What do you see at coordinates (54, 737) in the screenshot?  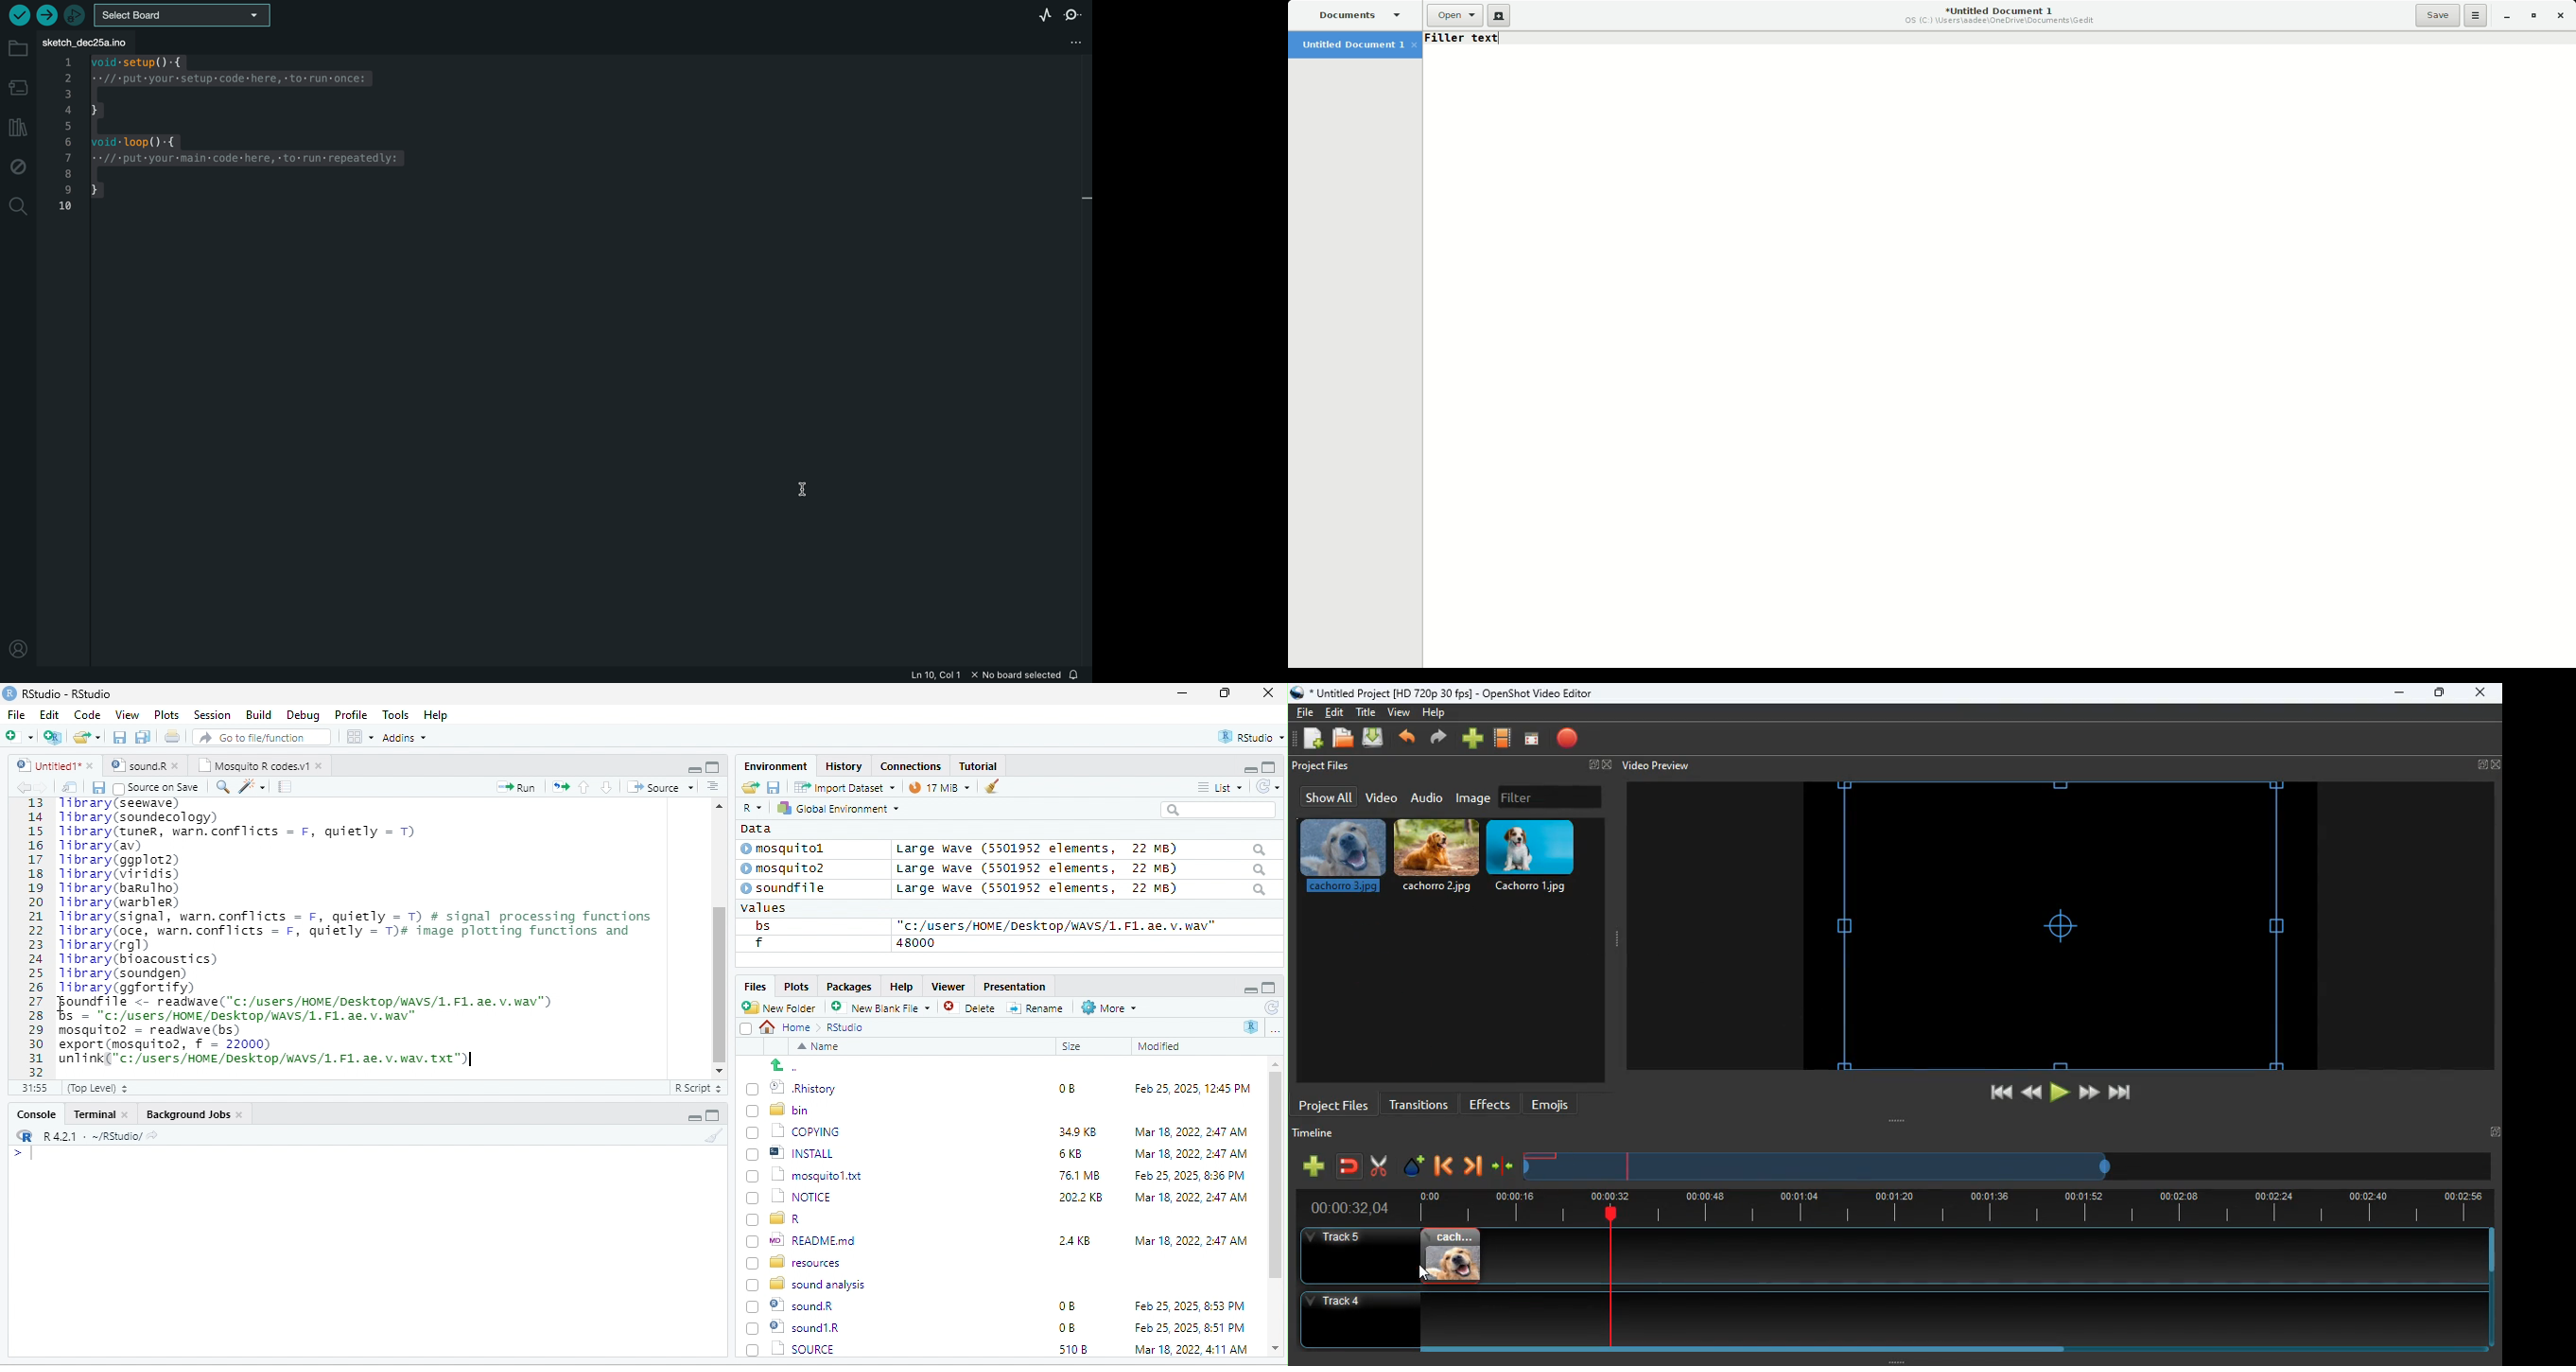 I see `new project` at bounding box center [54, 737].